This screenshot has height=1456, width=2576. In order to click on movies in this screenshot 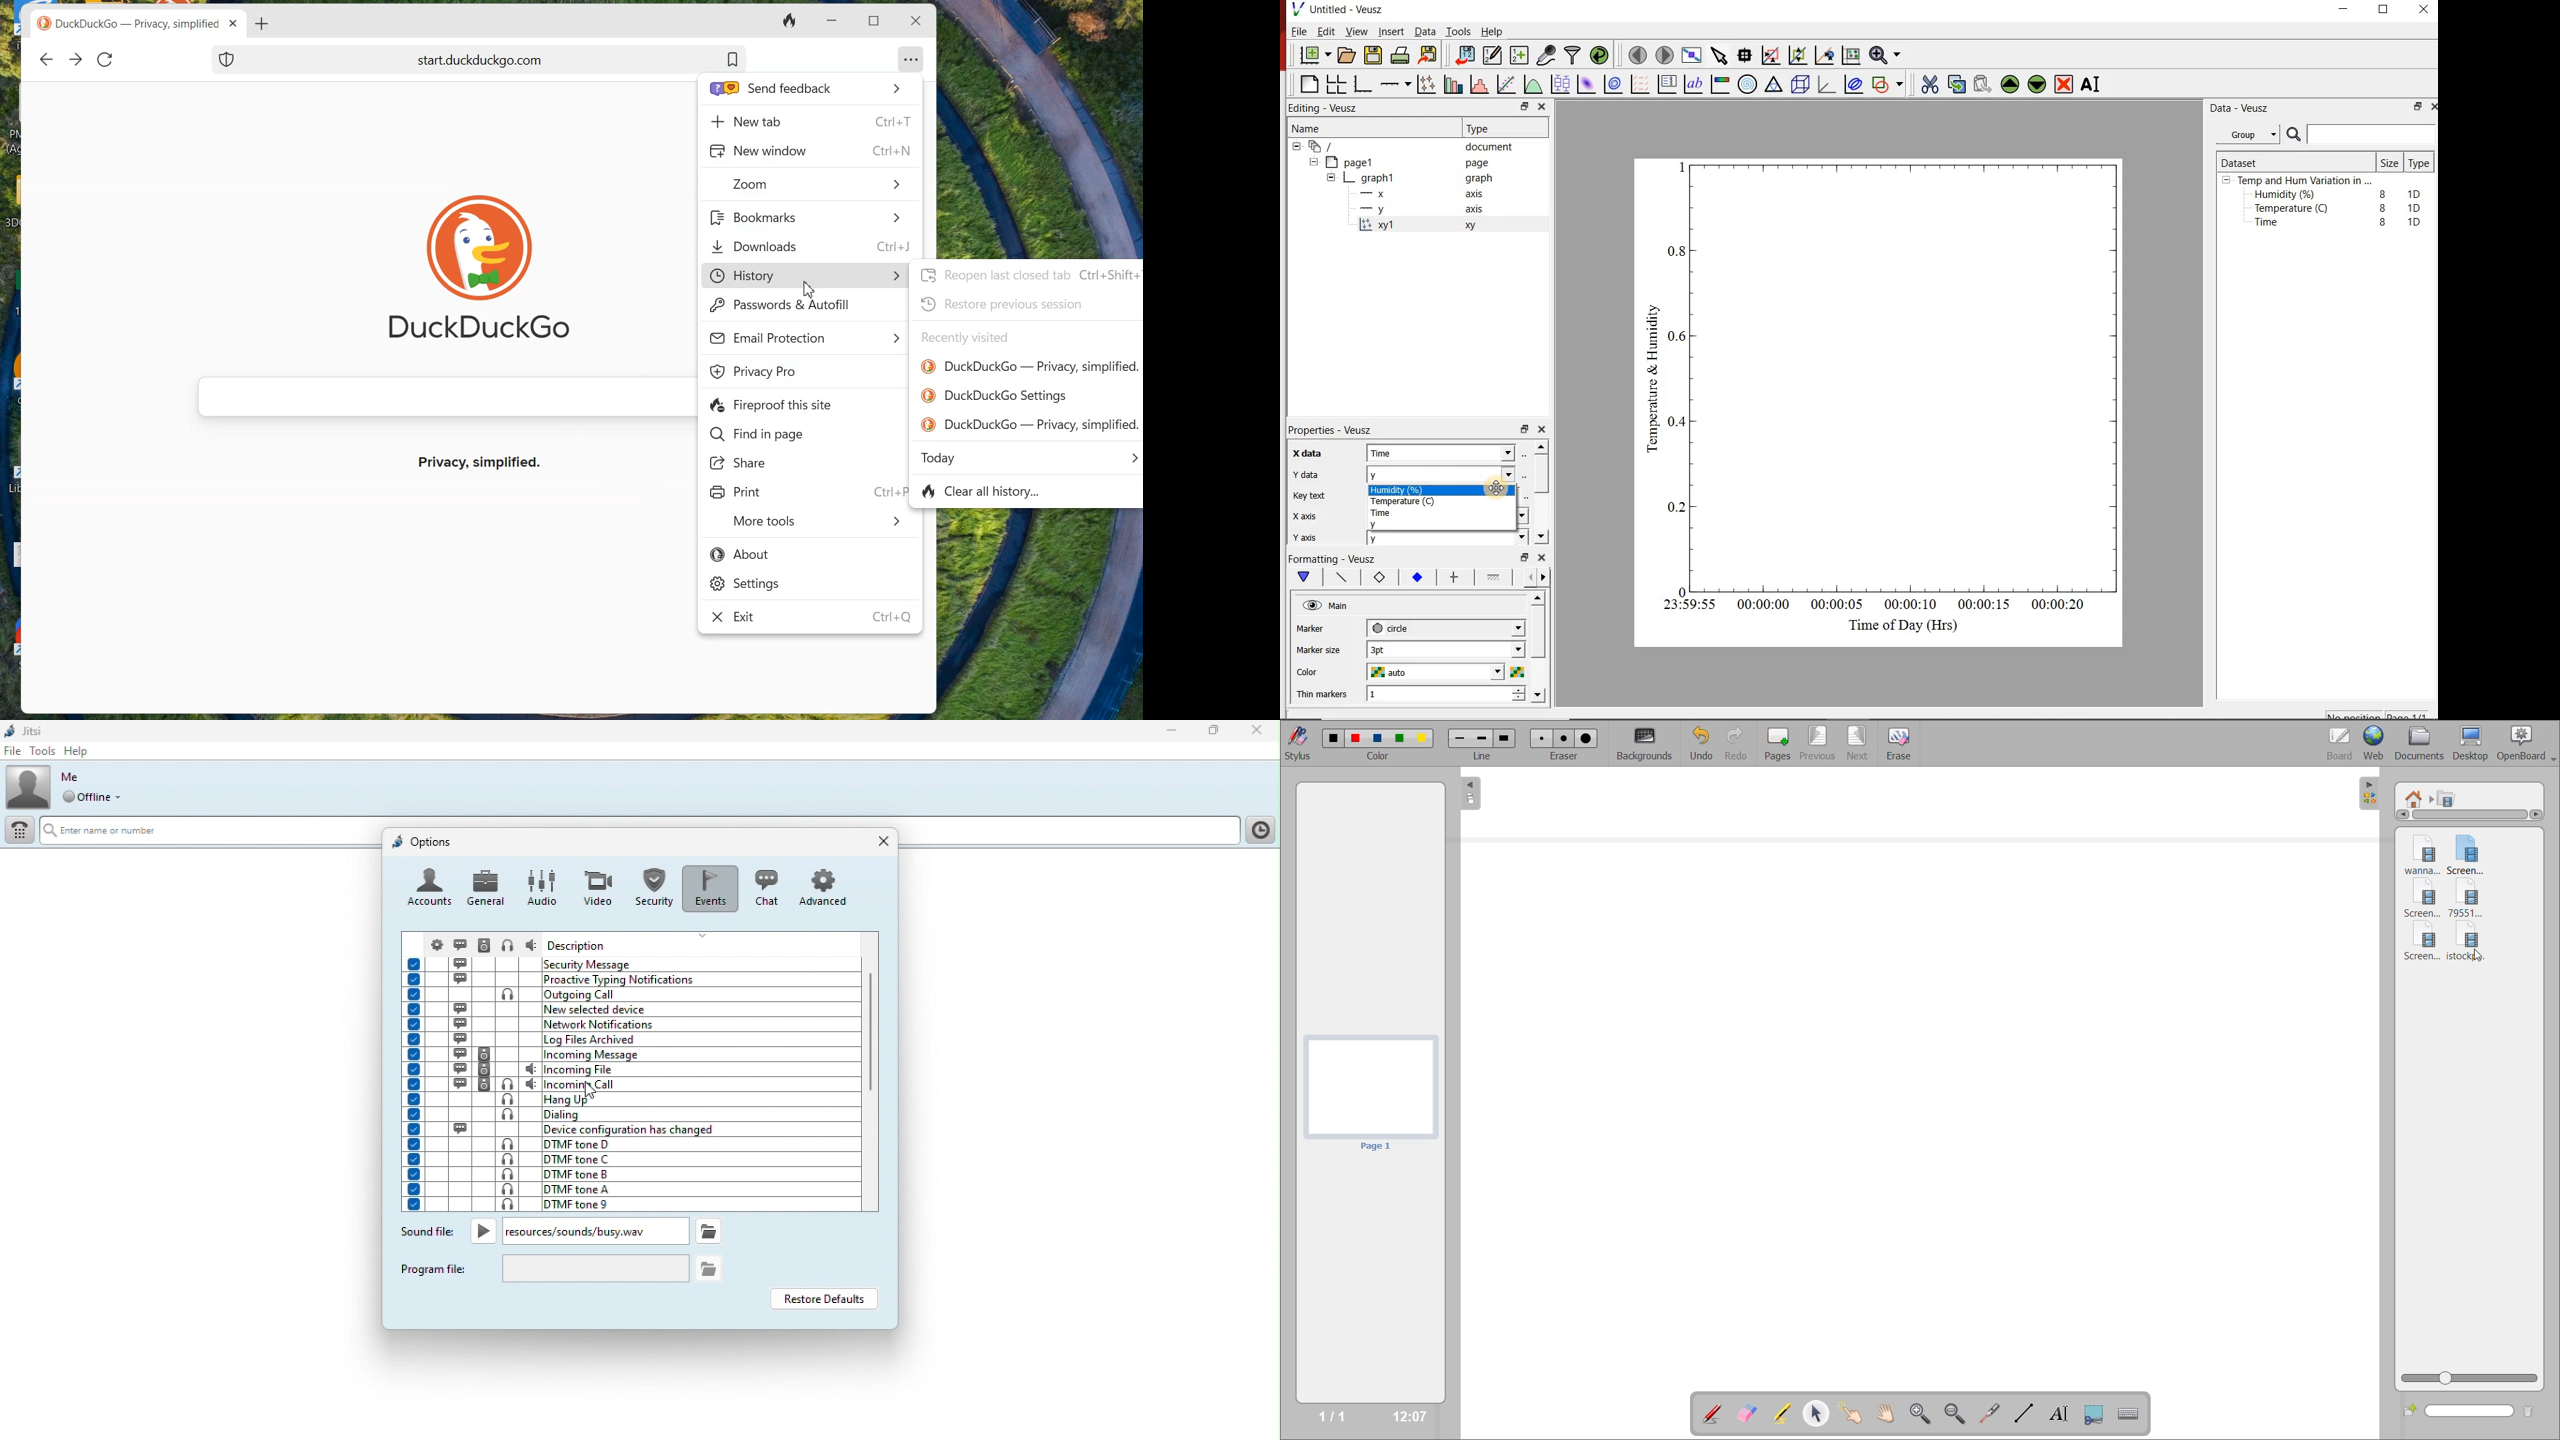, I will do `click(2450, 800)`.